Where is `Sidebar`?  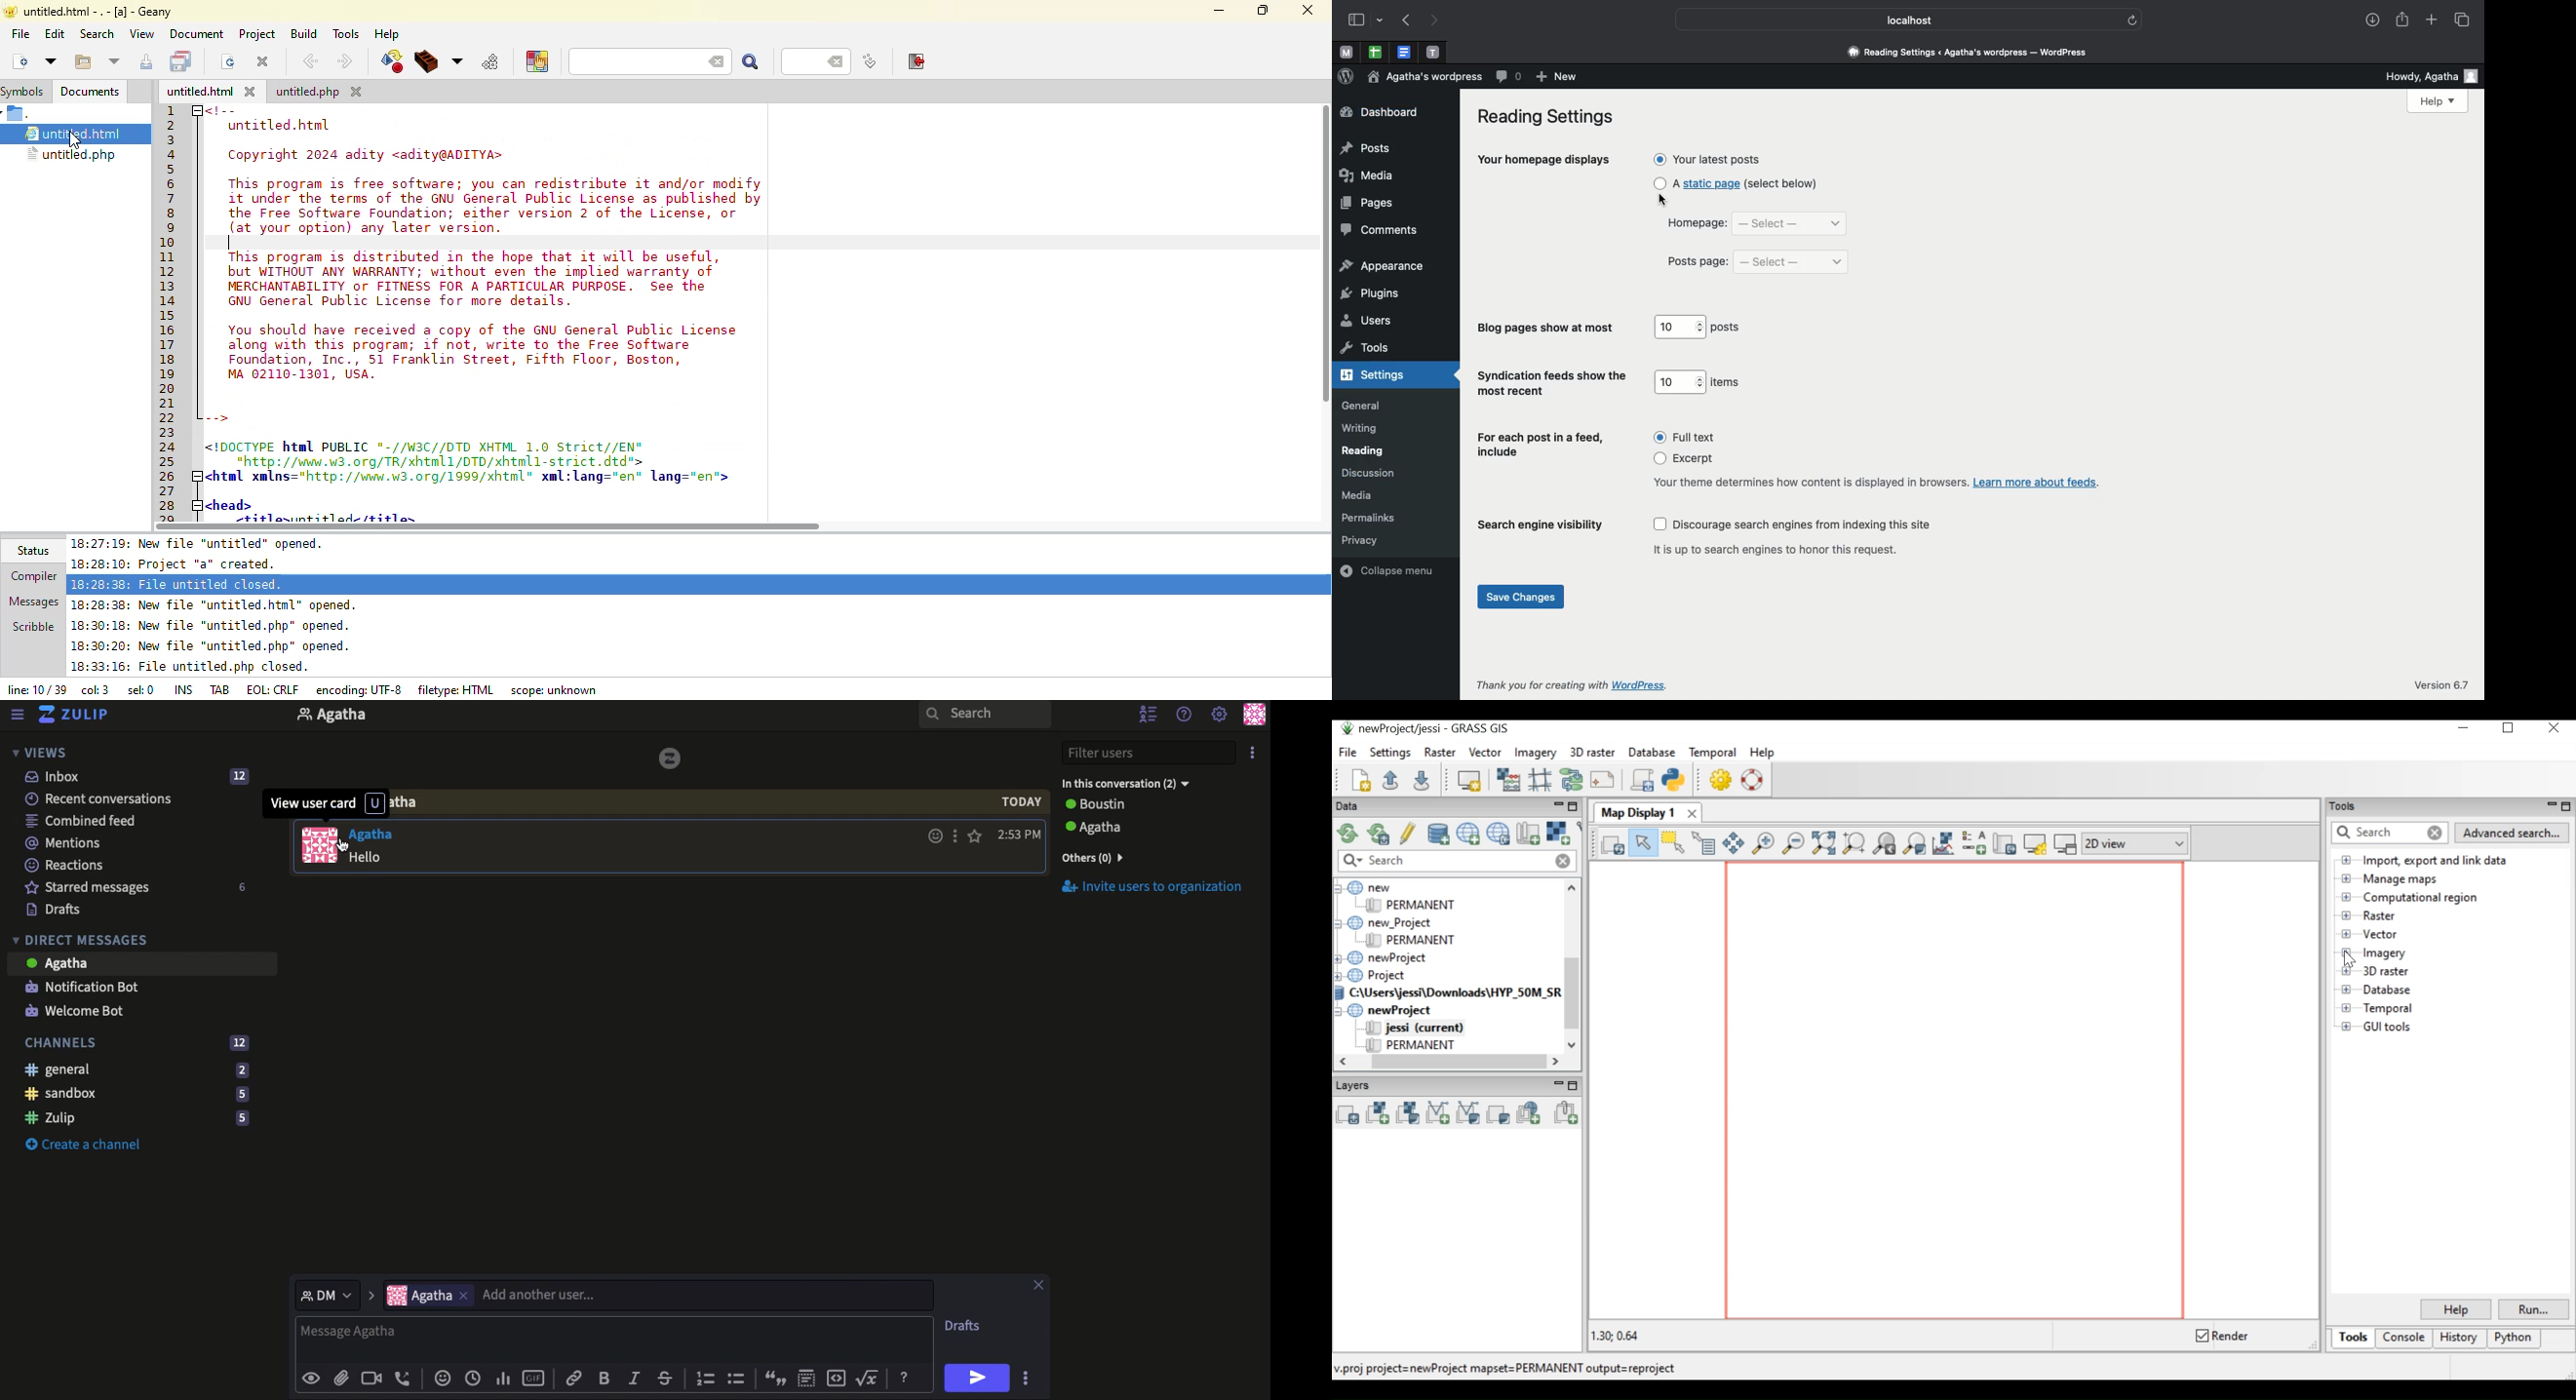
Sidebar is located at coordinates (1357, 19).